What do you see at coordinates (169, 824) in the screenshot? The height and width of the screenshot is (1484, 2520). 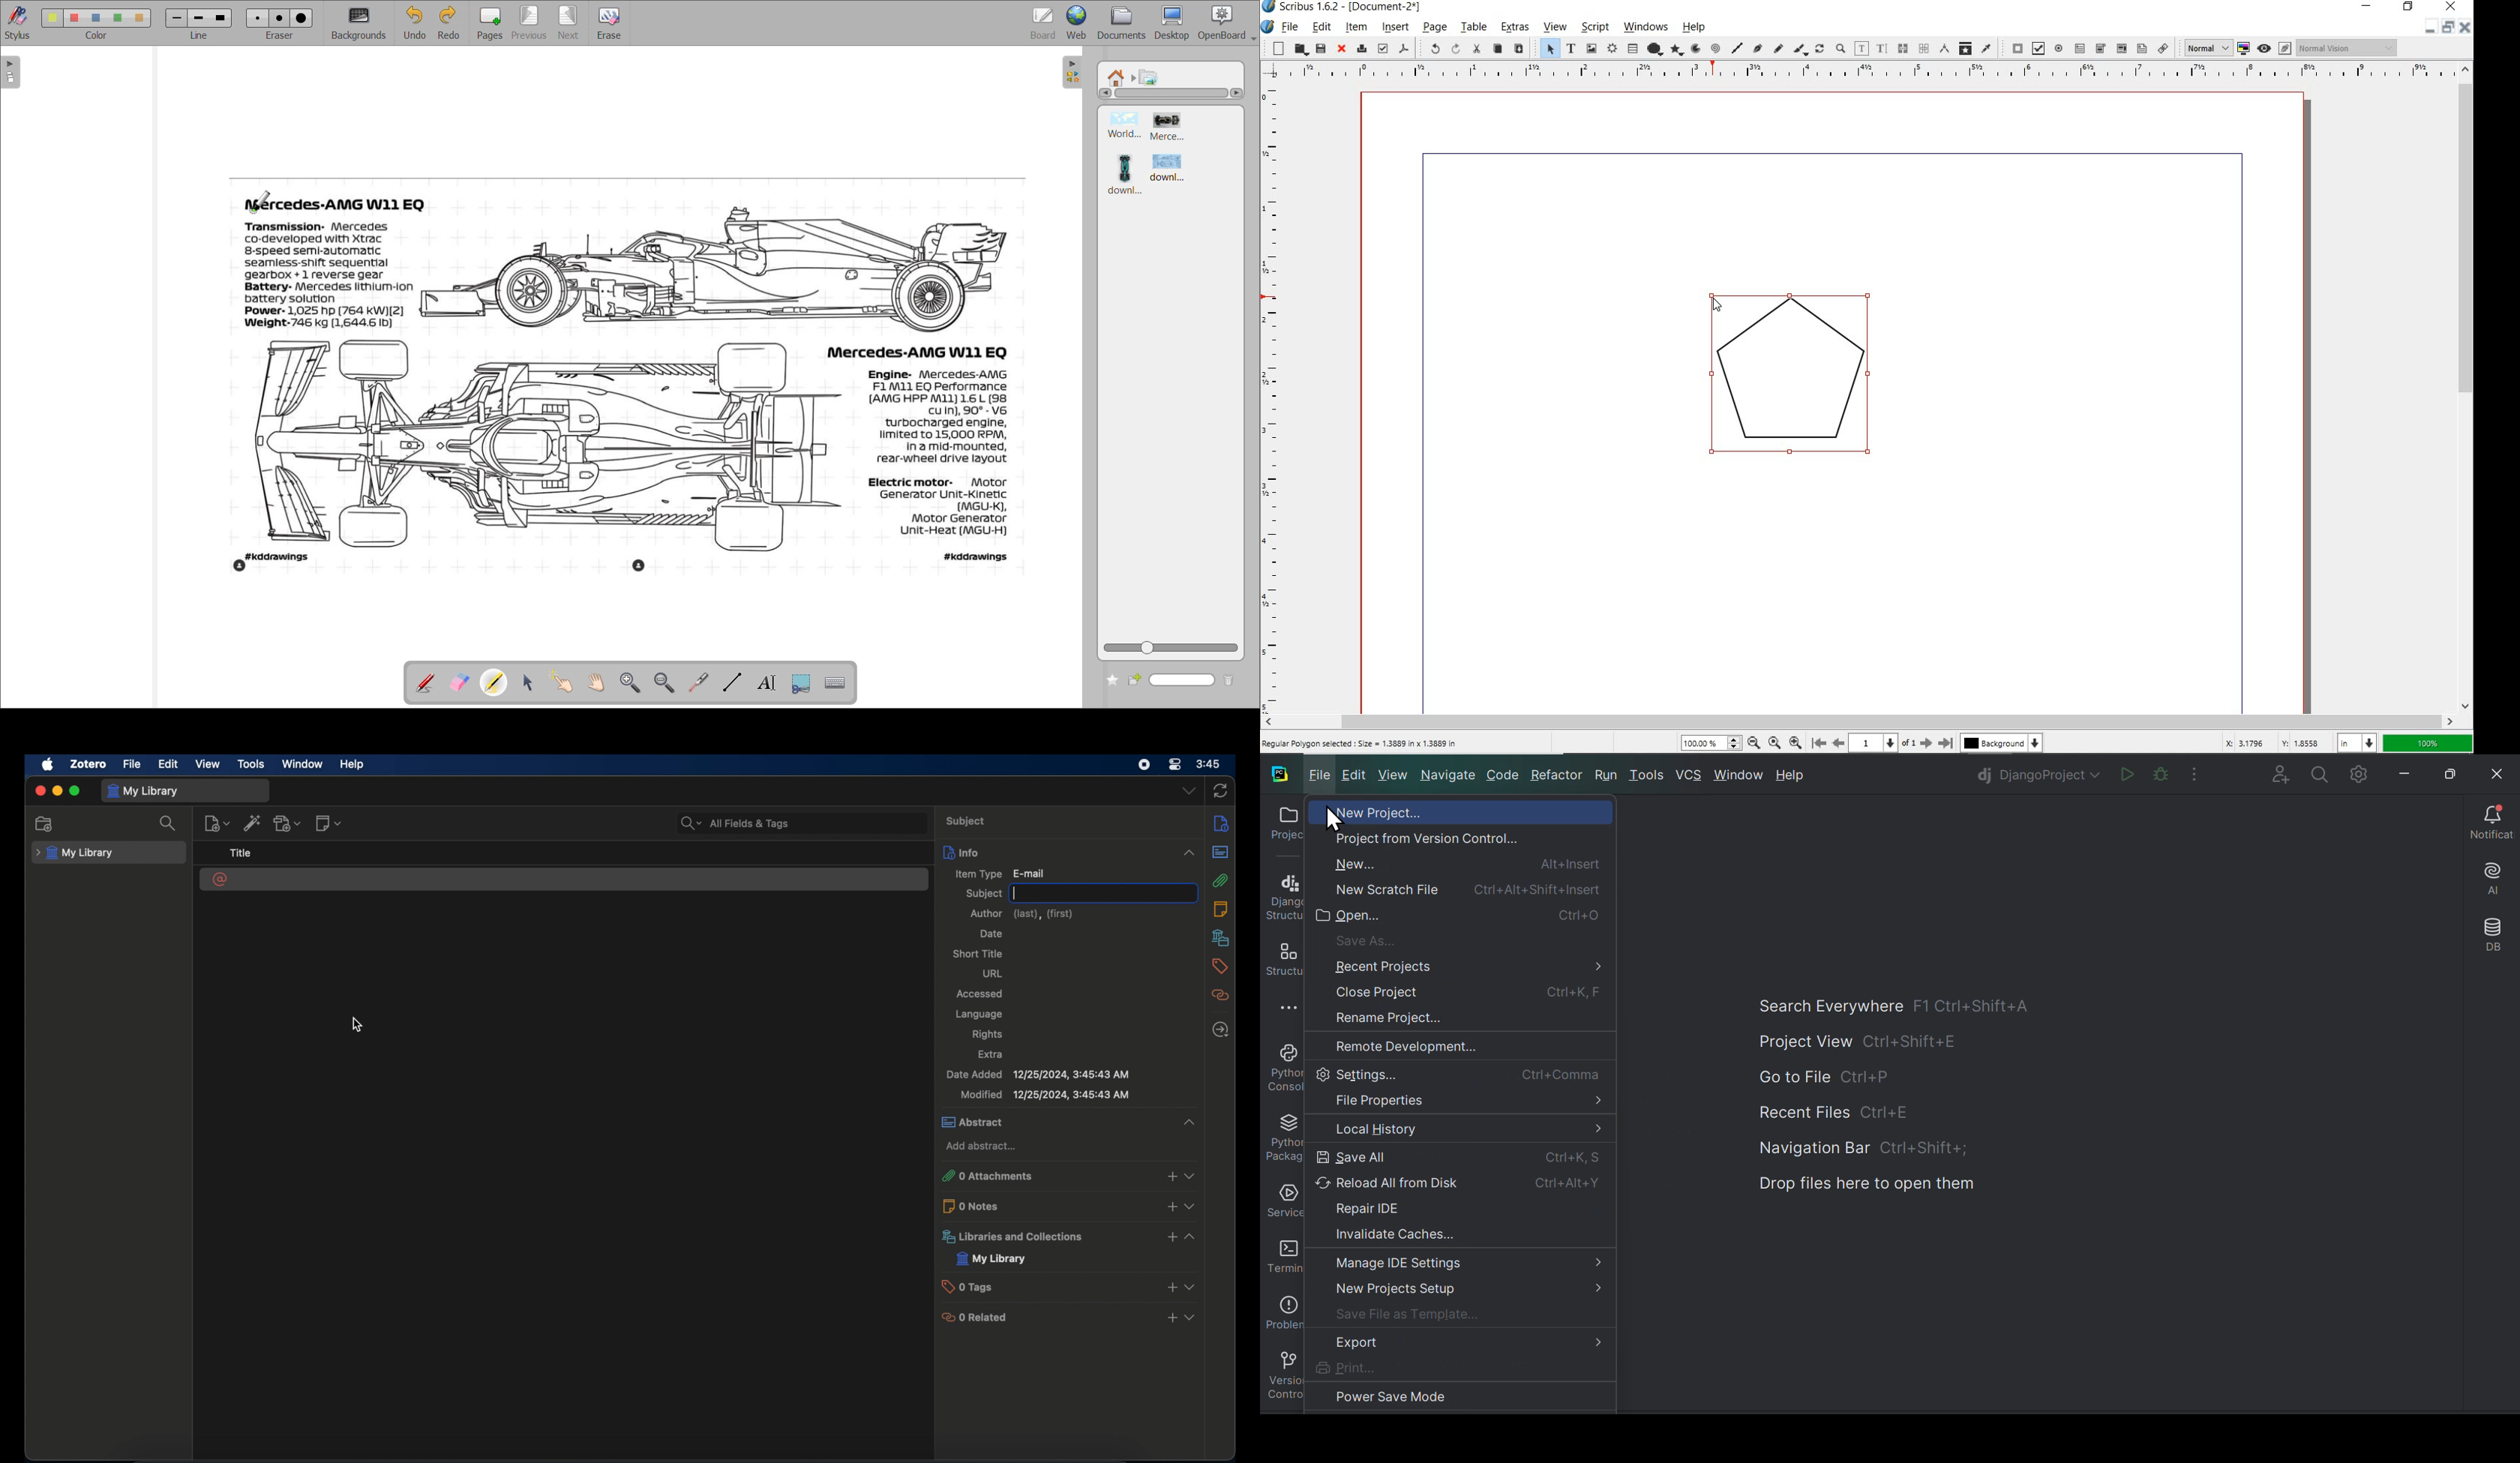 I see `search` at bounding box center [169, 824].